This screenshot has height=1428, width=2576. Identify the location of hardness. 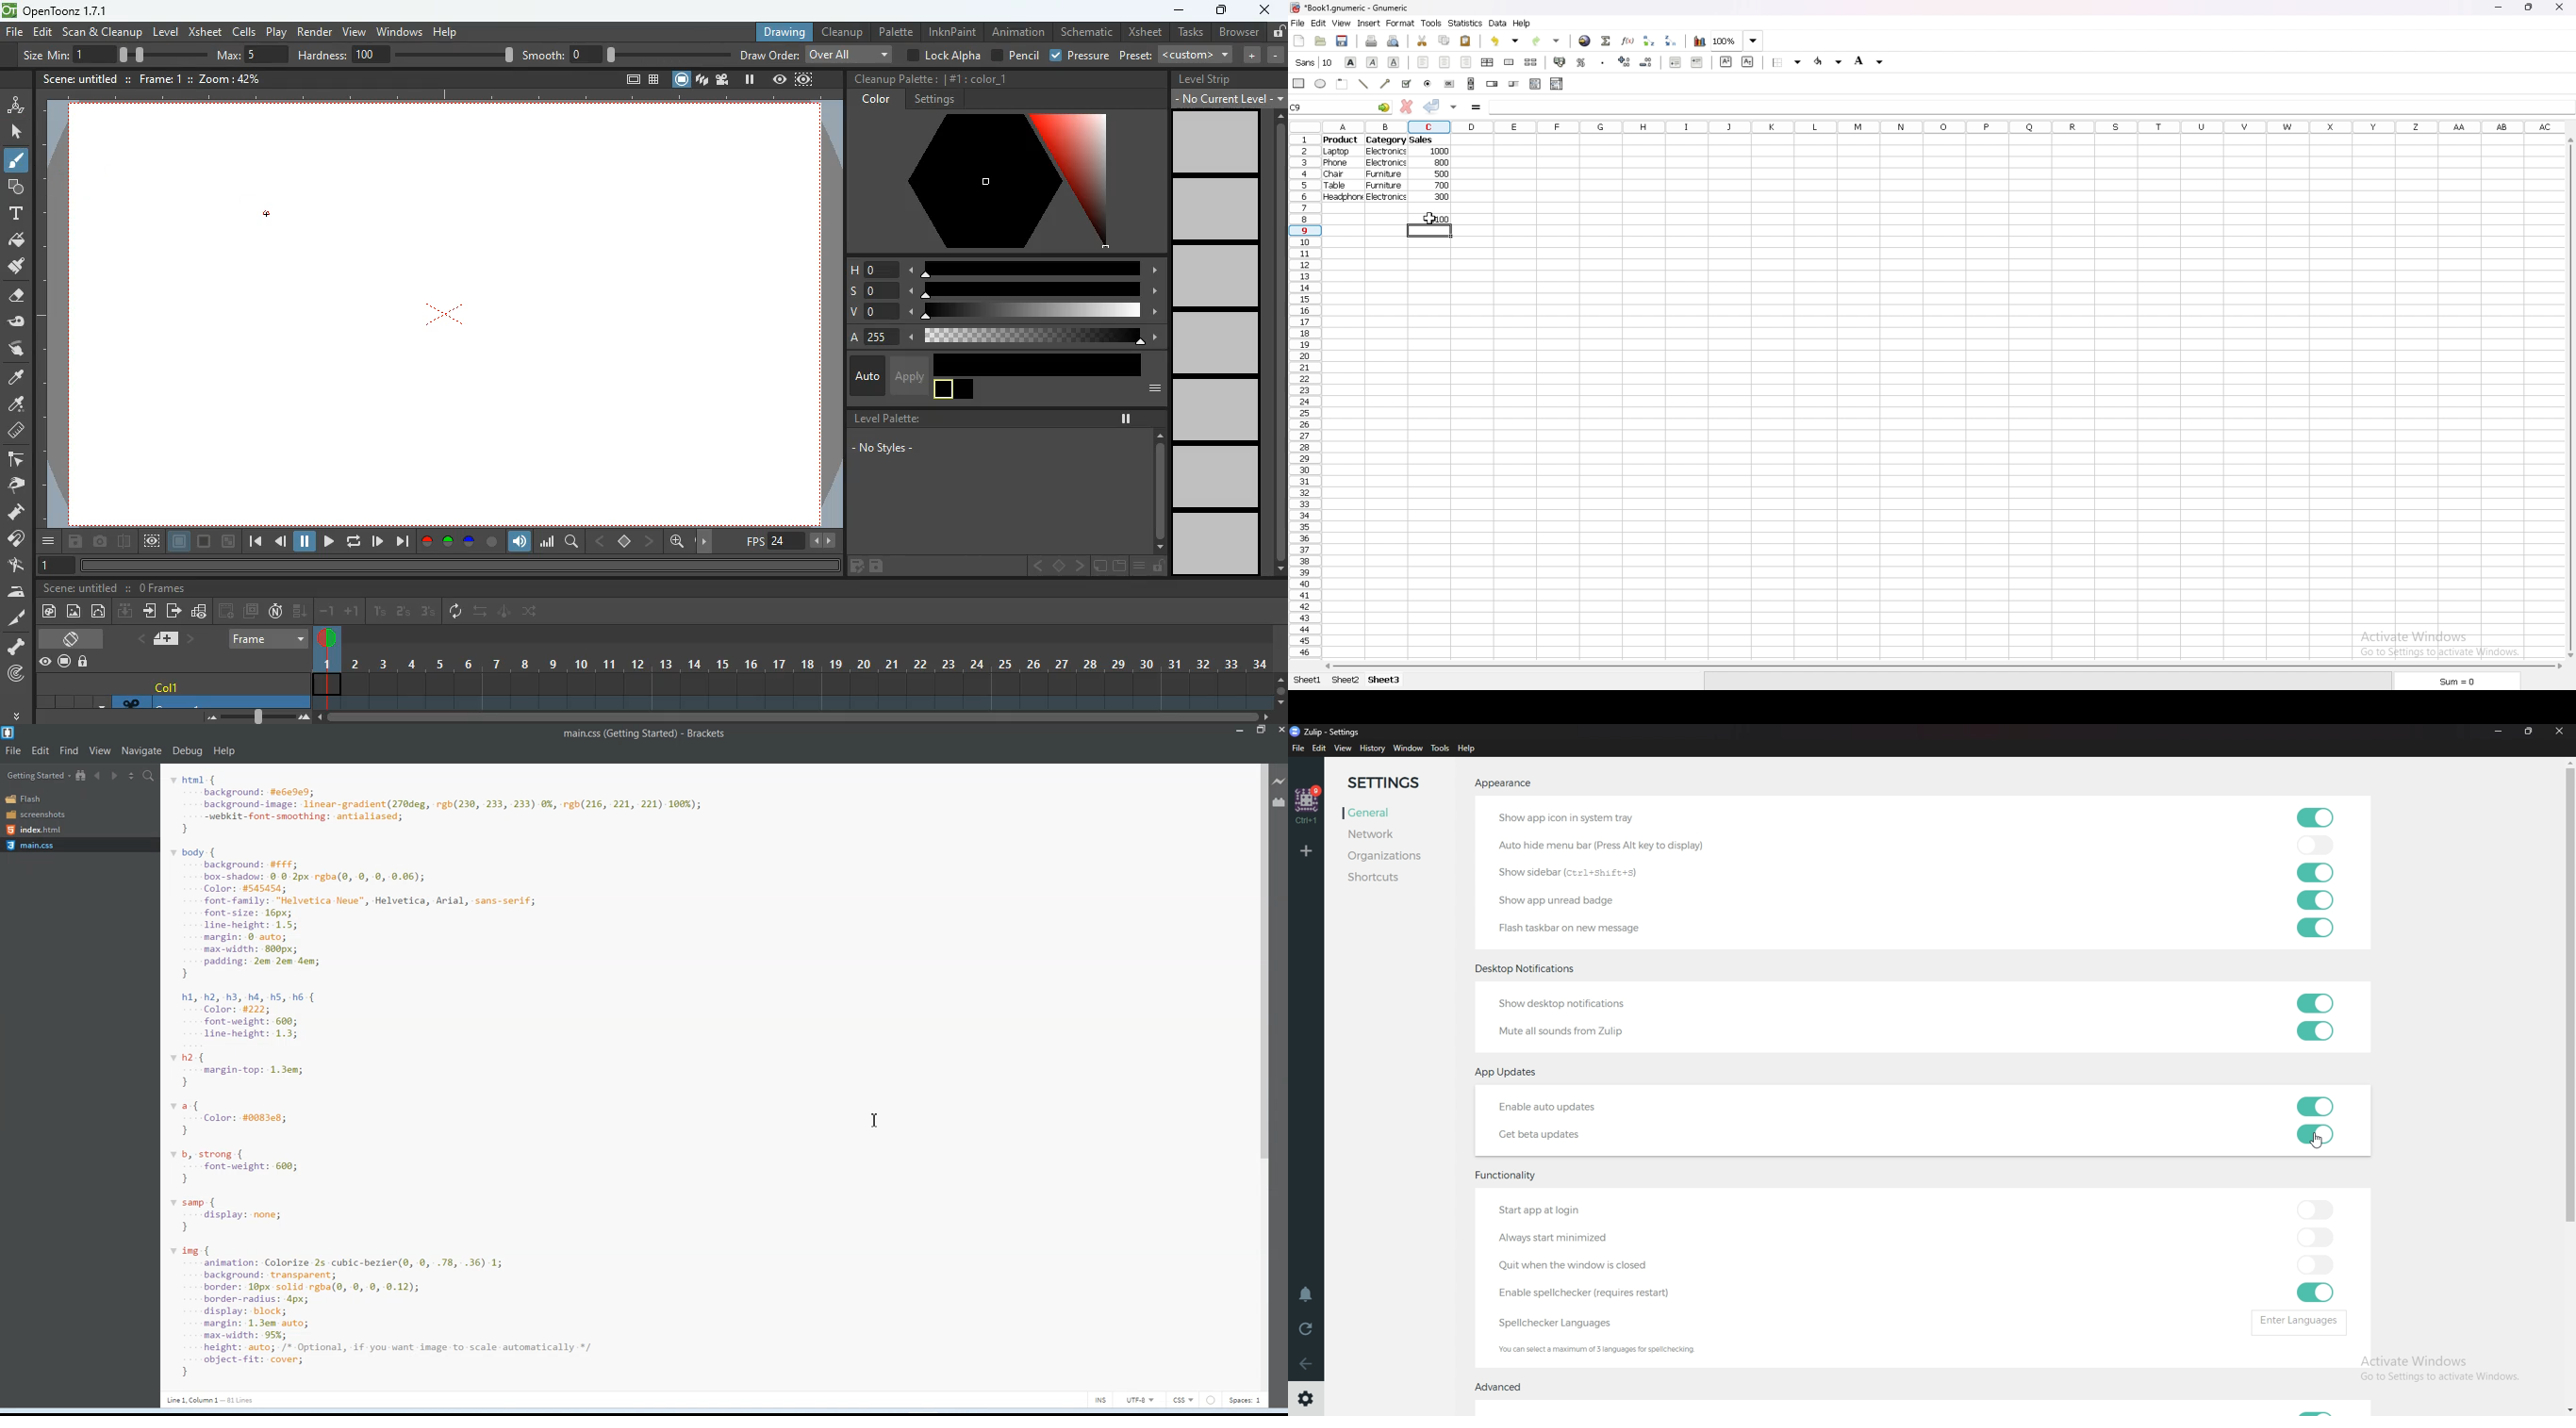
(405, 55).